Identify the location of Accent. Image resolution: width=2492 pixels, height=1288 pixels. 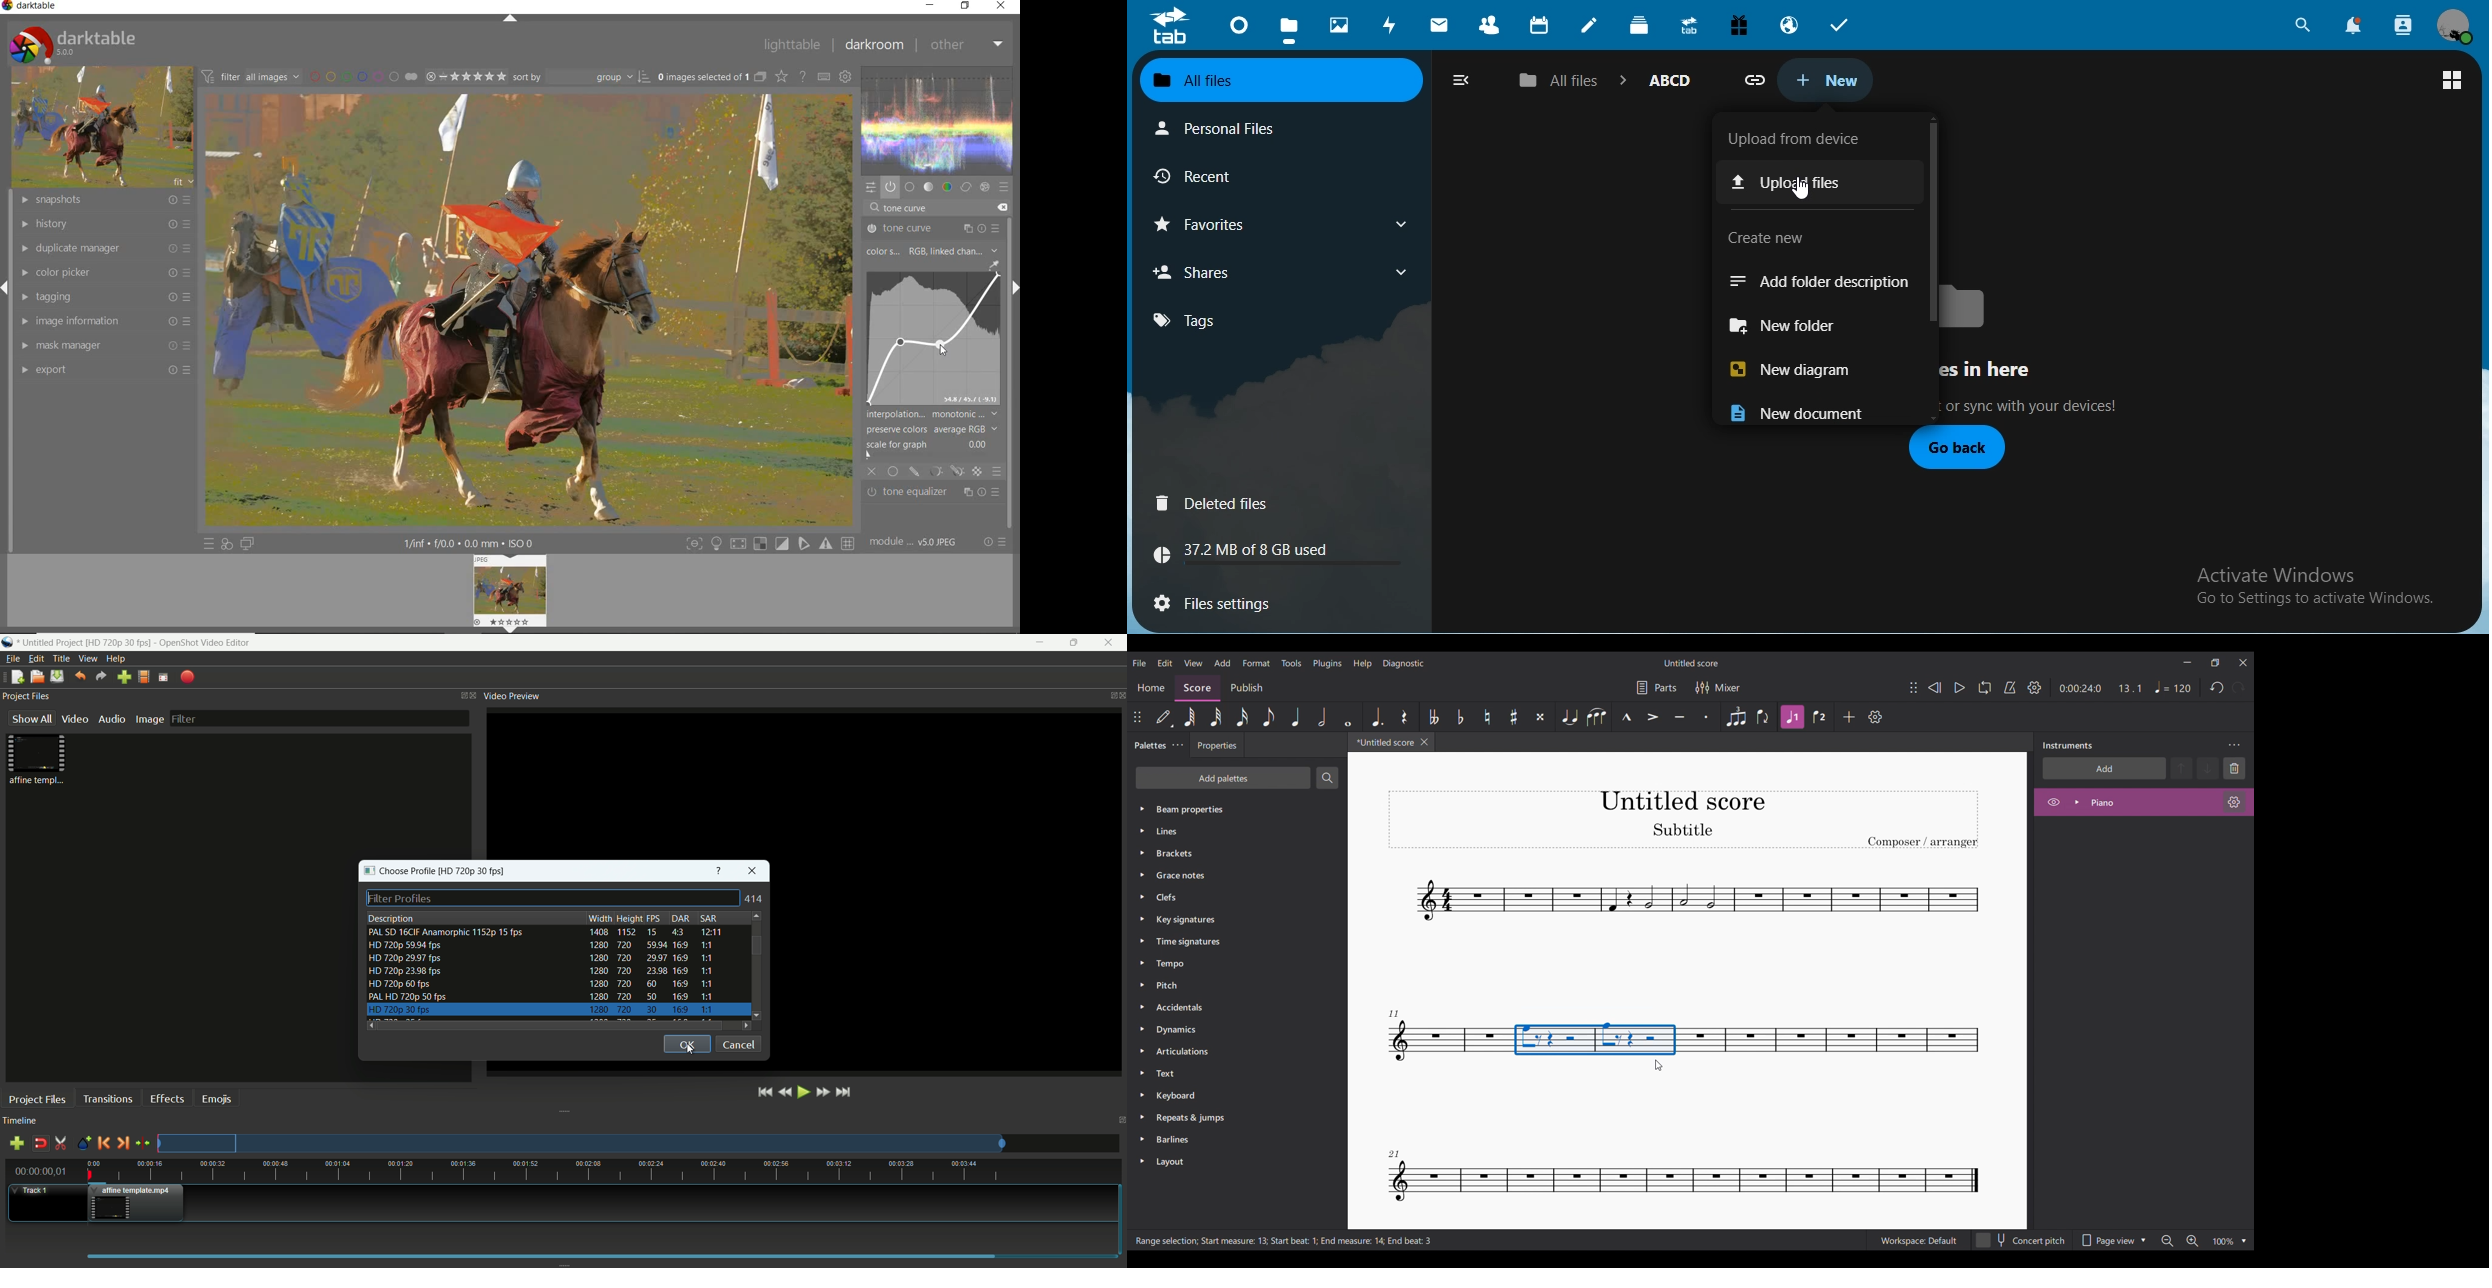
(1652, 717).